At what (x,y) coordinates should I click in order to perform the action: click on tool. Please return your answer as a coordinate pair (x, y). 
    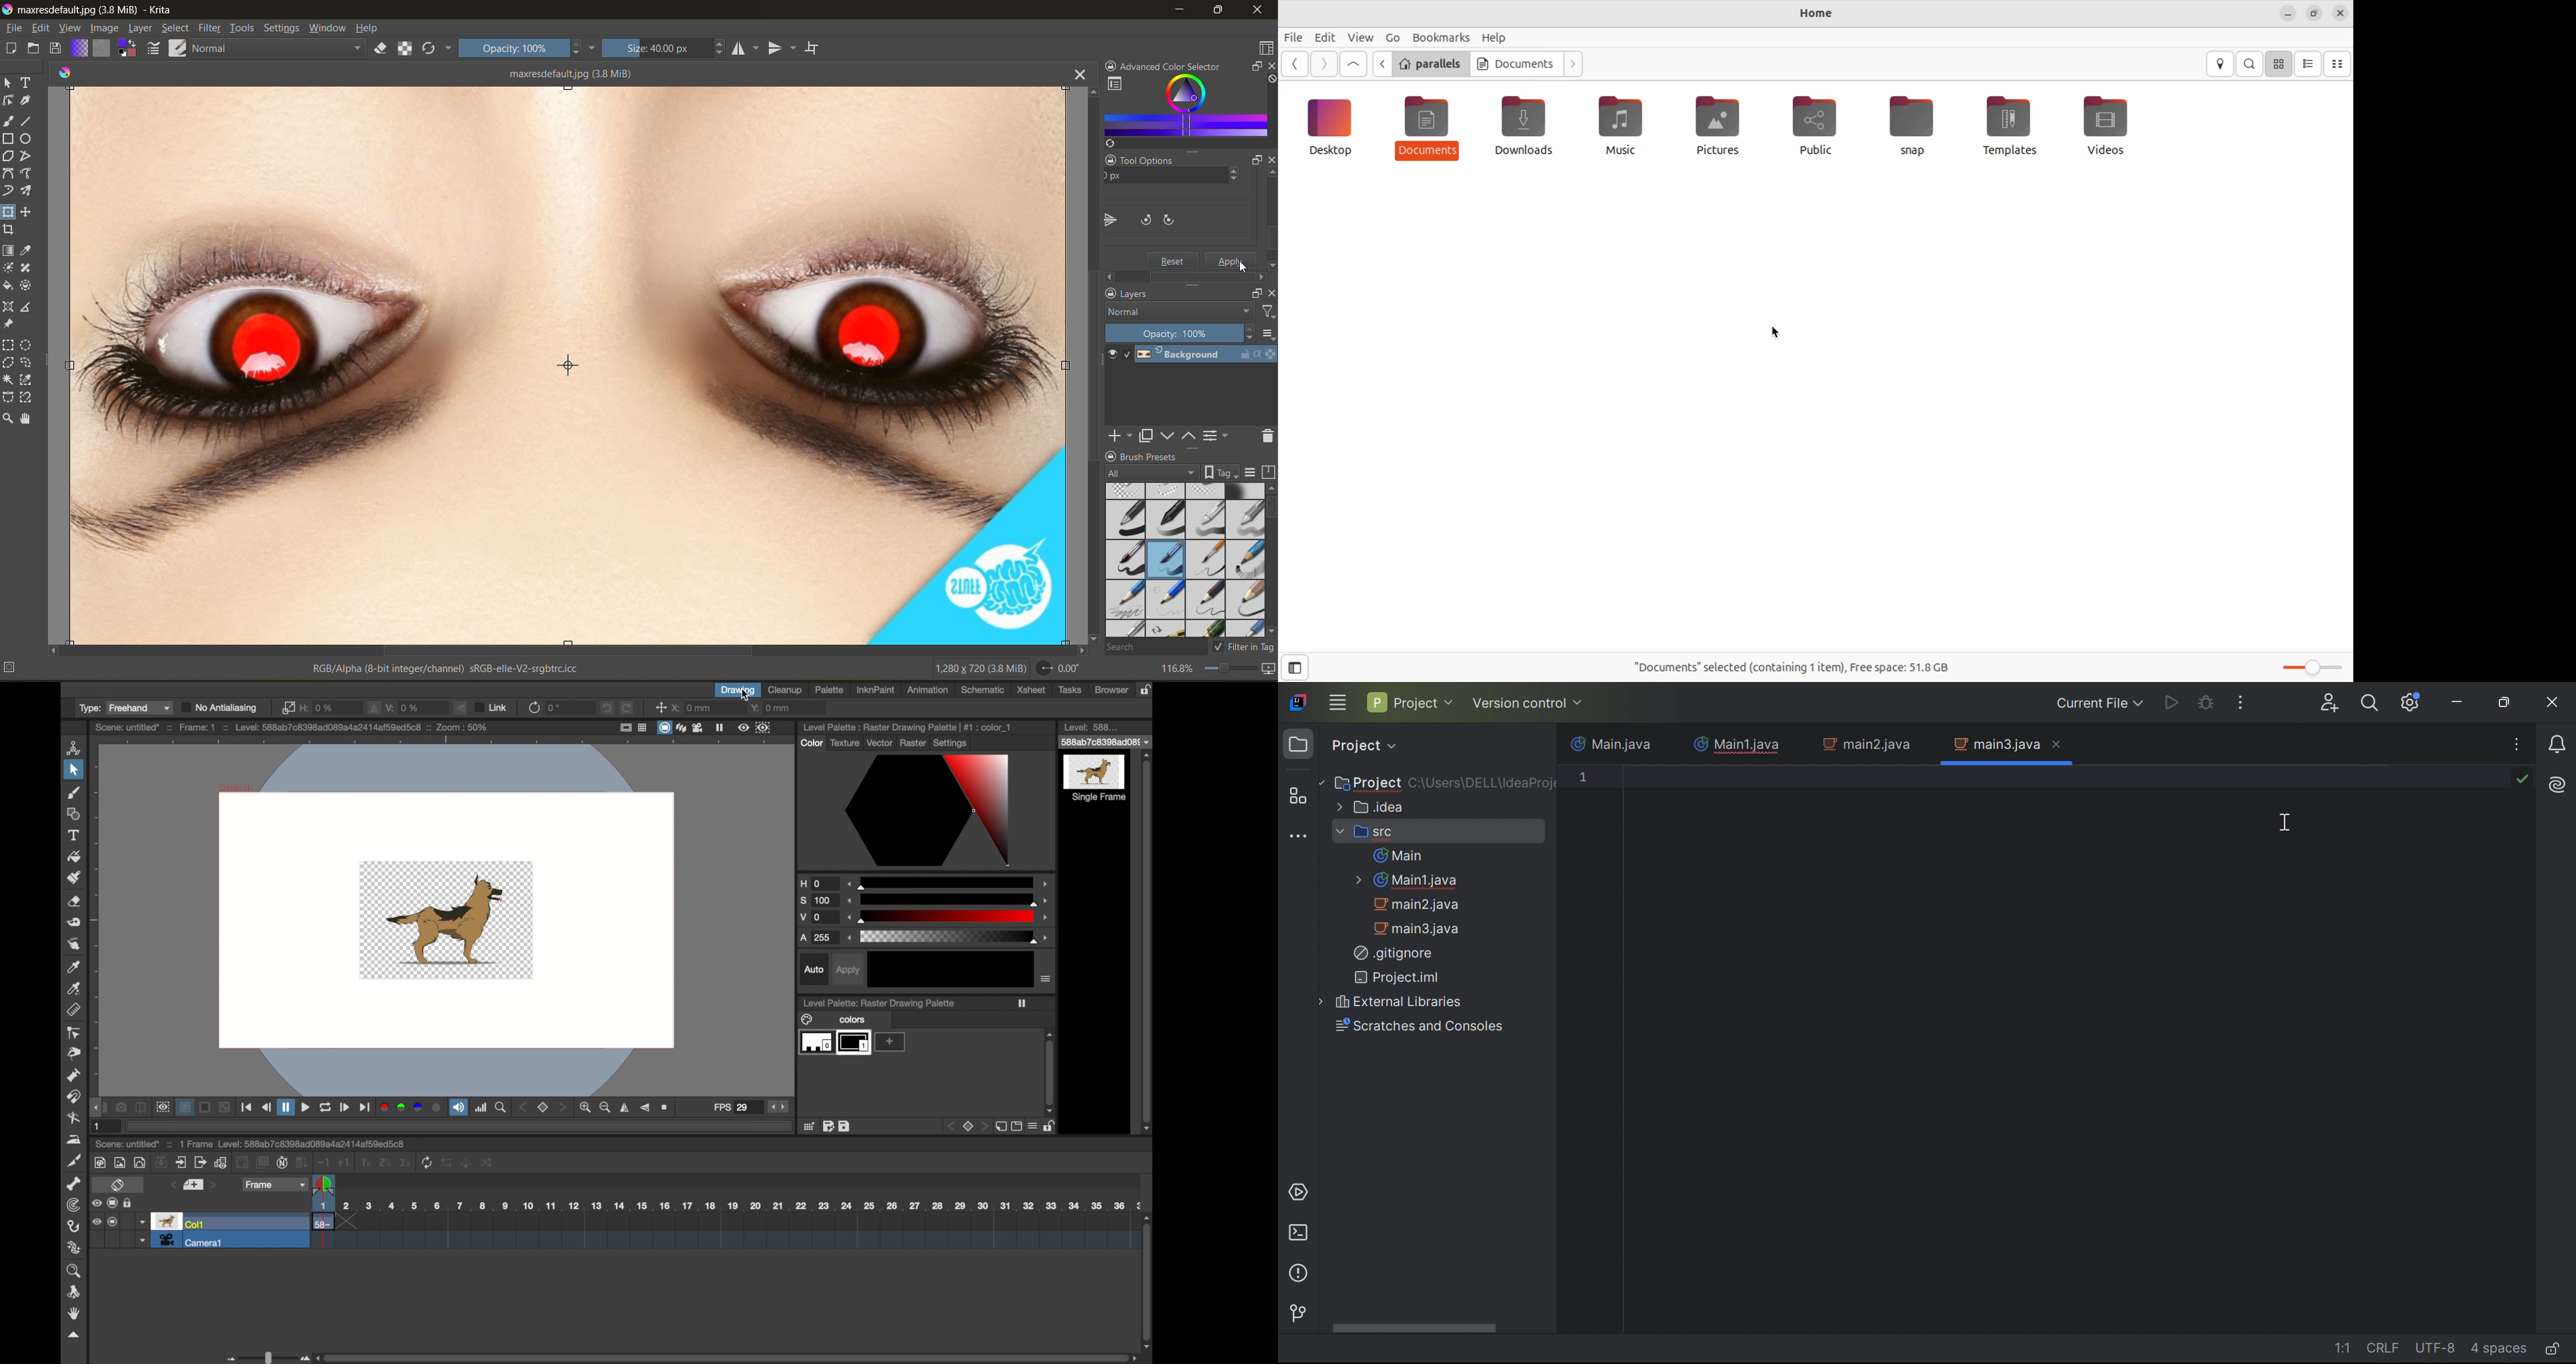
    Looking at the image, I should click on (10, 211).